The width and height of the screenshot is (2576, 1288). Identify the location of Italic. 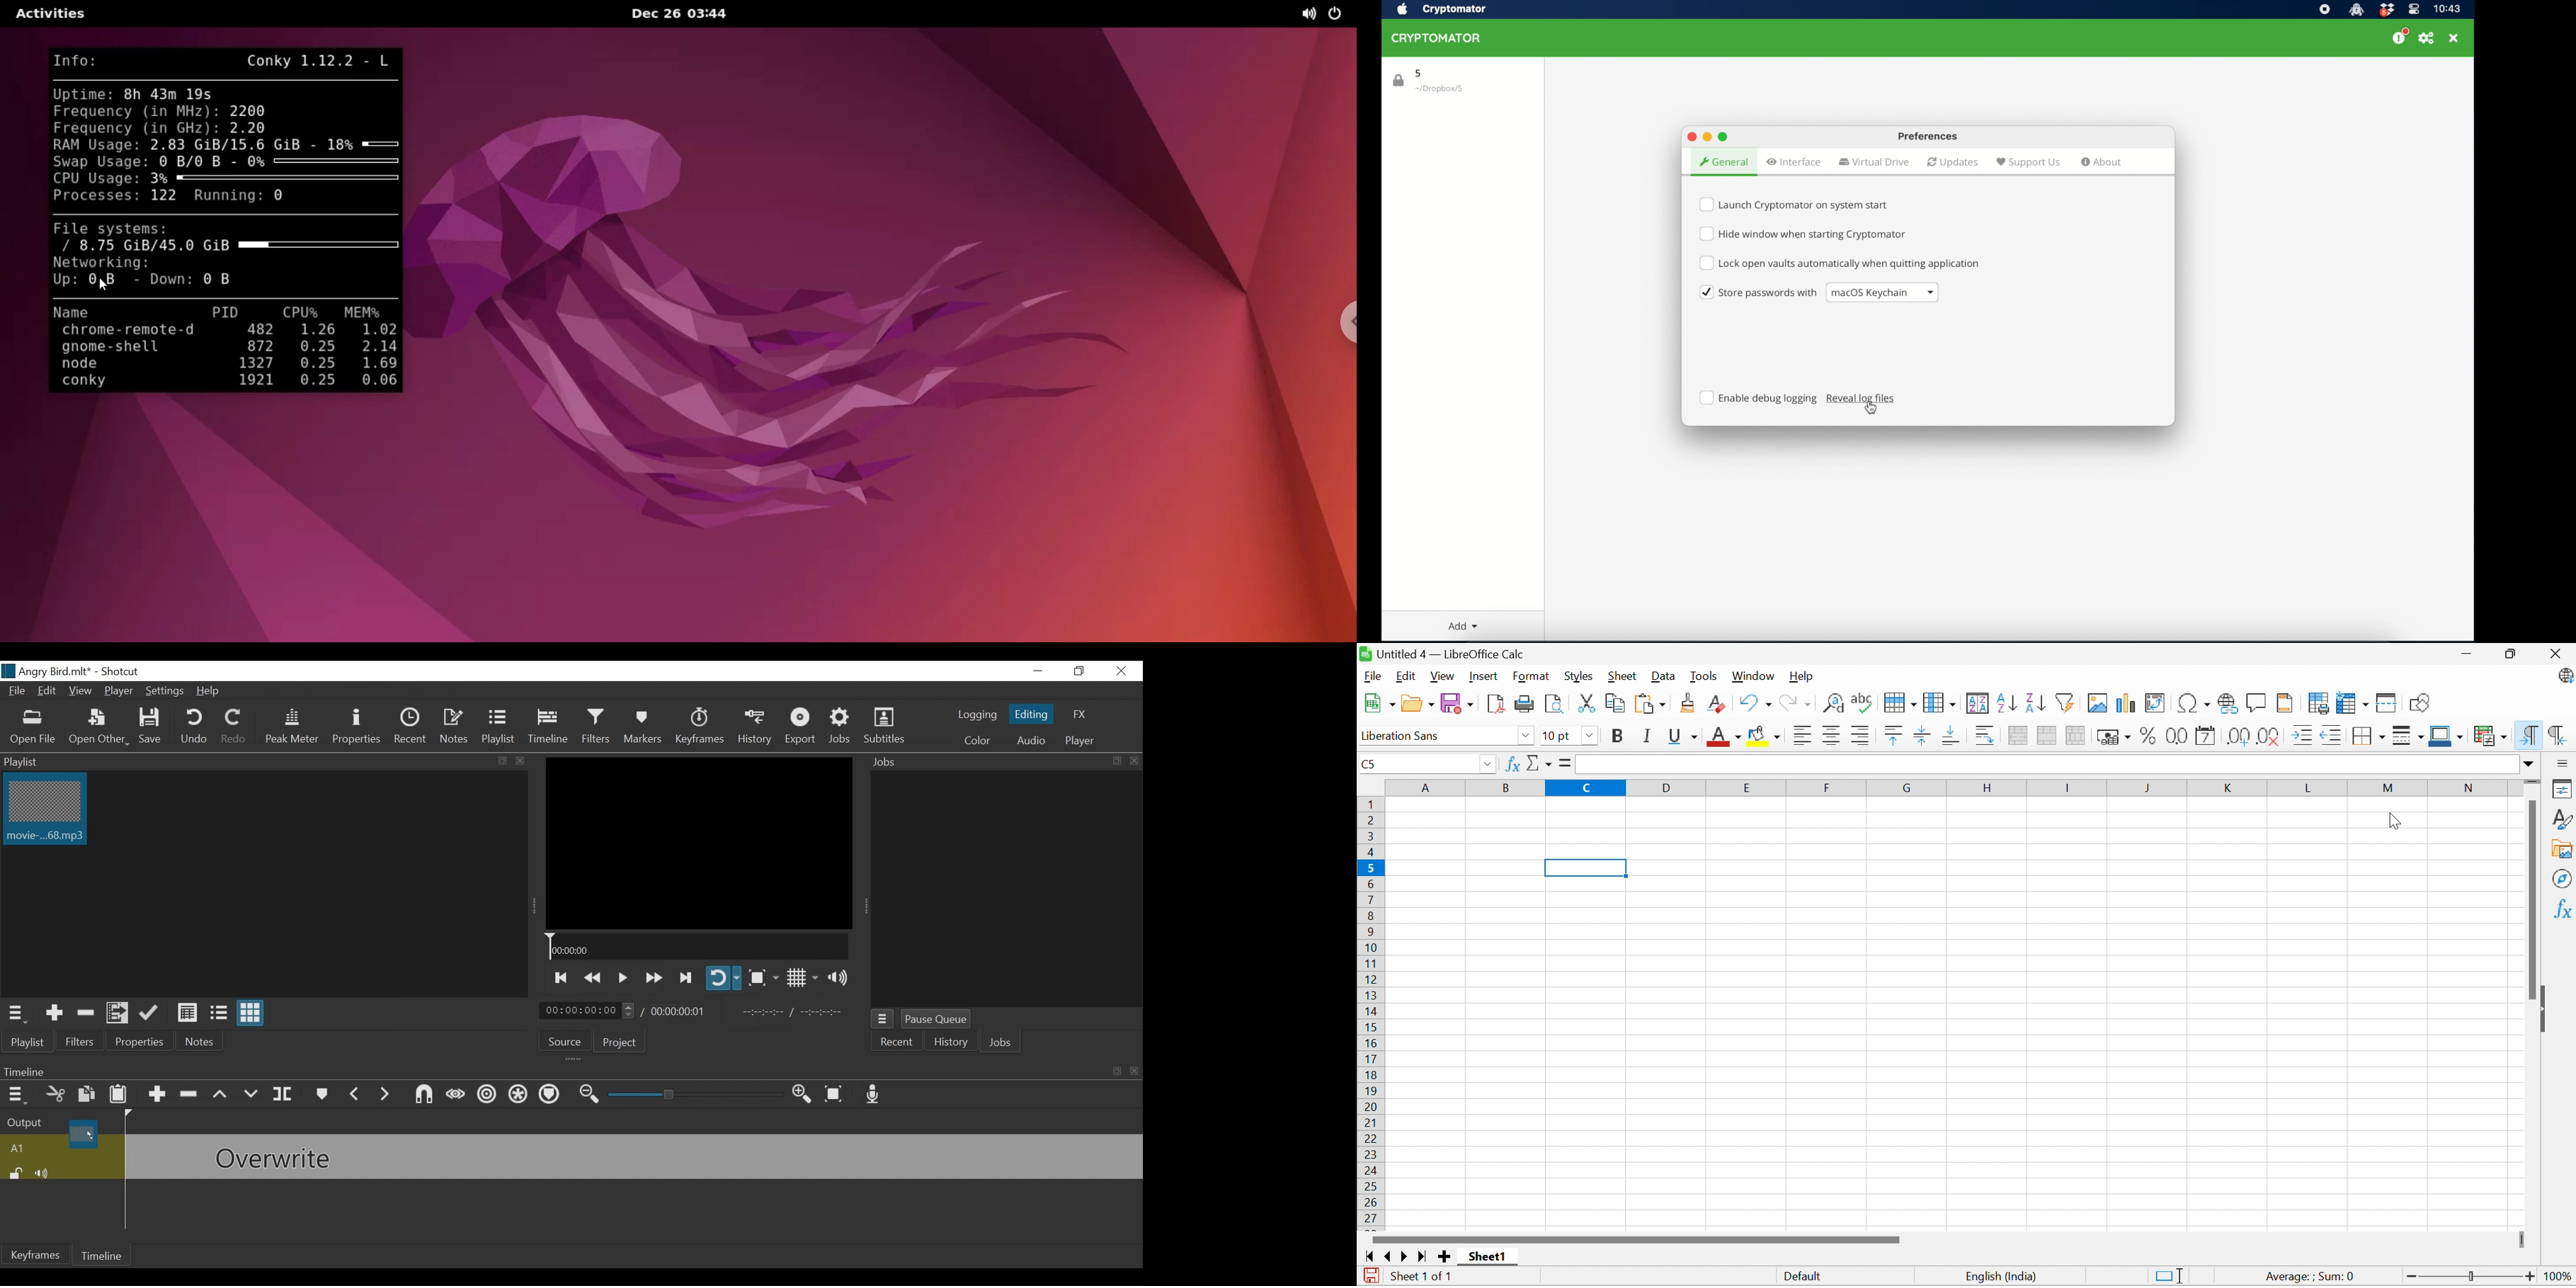
(1649, 736).